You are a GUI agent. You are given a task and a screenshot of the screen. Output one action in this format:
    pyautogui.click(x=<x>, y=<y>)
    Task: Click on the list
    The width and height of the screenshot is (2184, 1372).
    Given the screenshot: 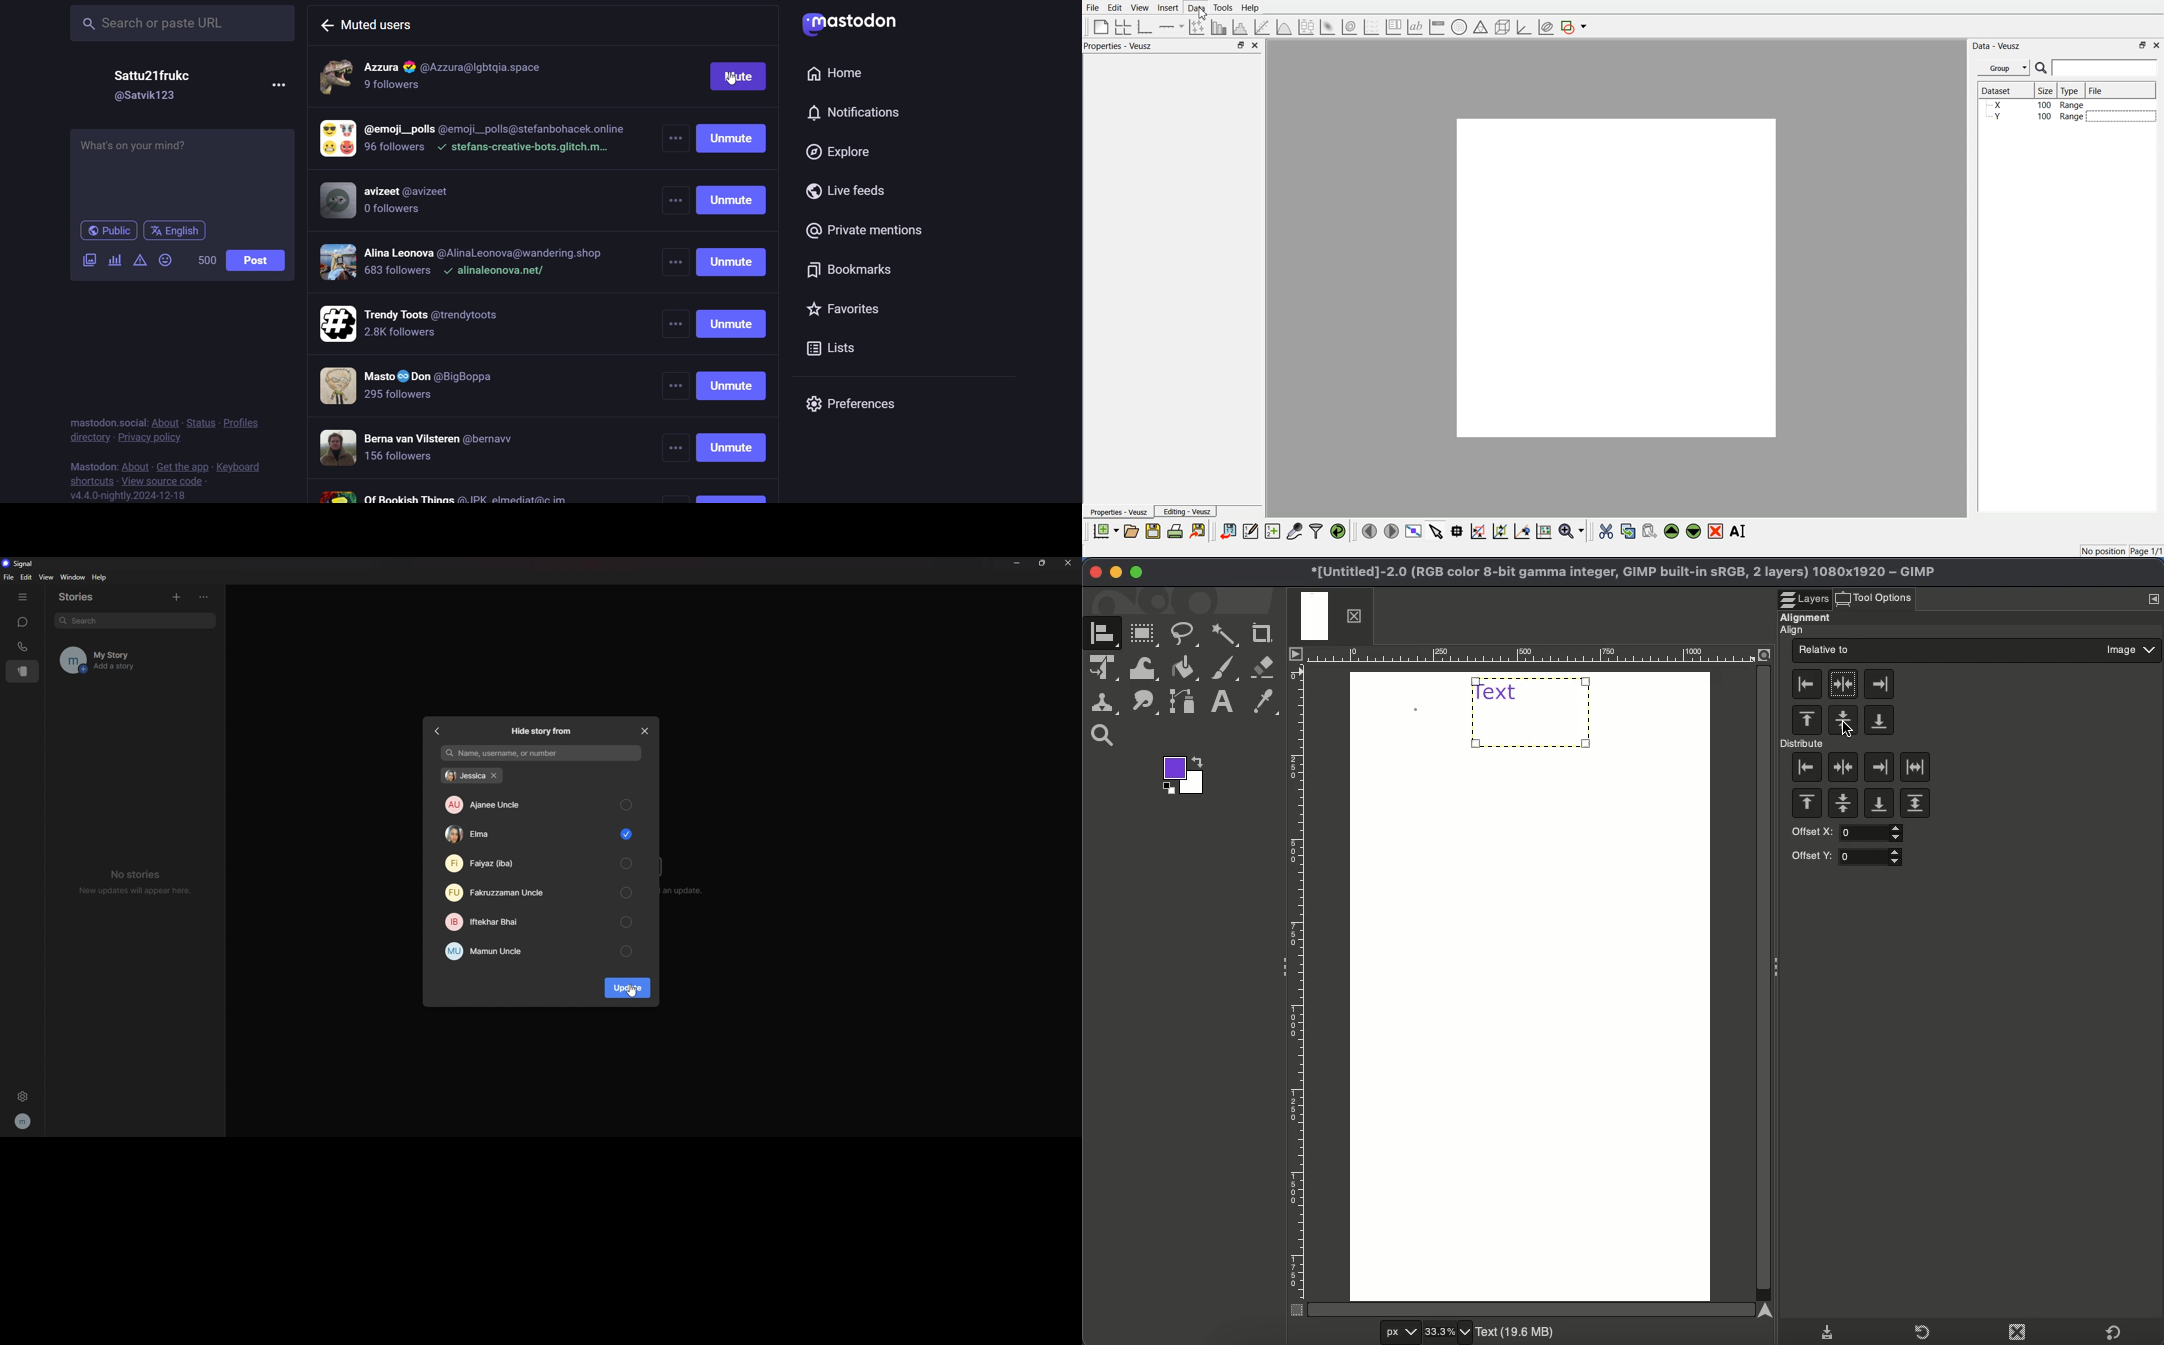 What is the action you would take?
    pyautogui.click(x=845, y=347)
    